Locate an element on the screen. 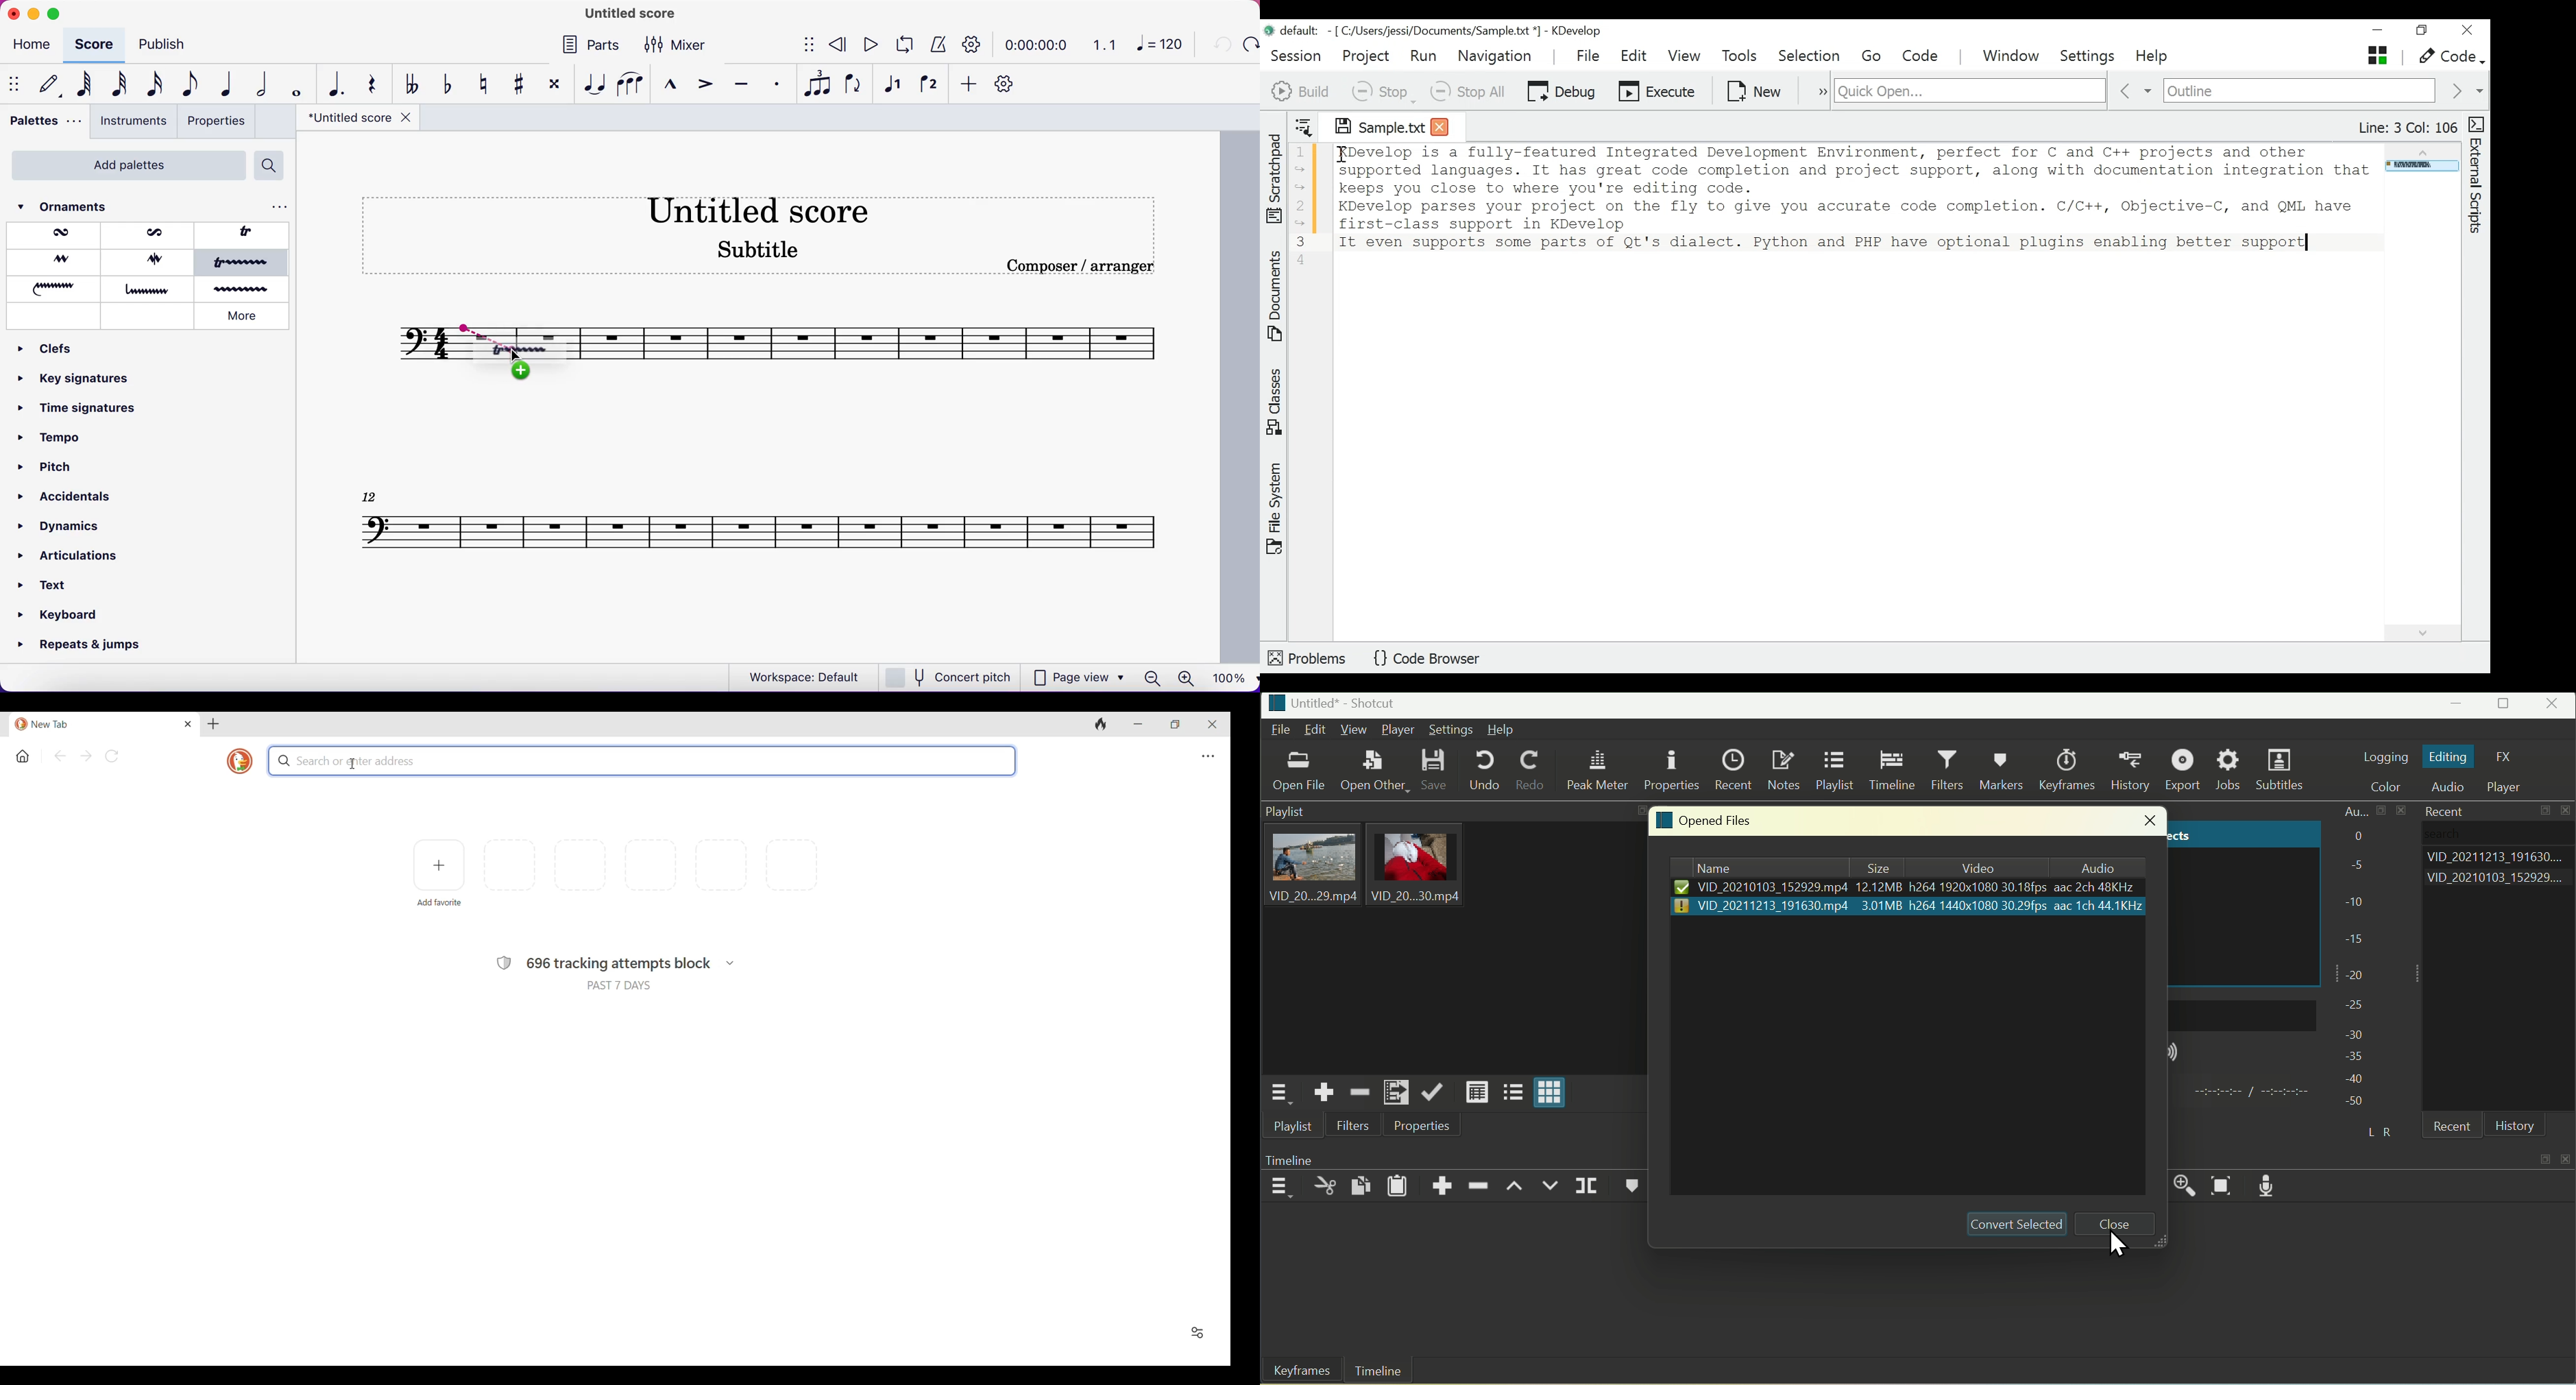 This screenshot has height=1400, width=2576. vibrato or shake is located at coordinates (245, 289).